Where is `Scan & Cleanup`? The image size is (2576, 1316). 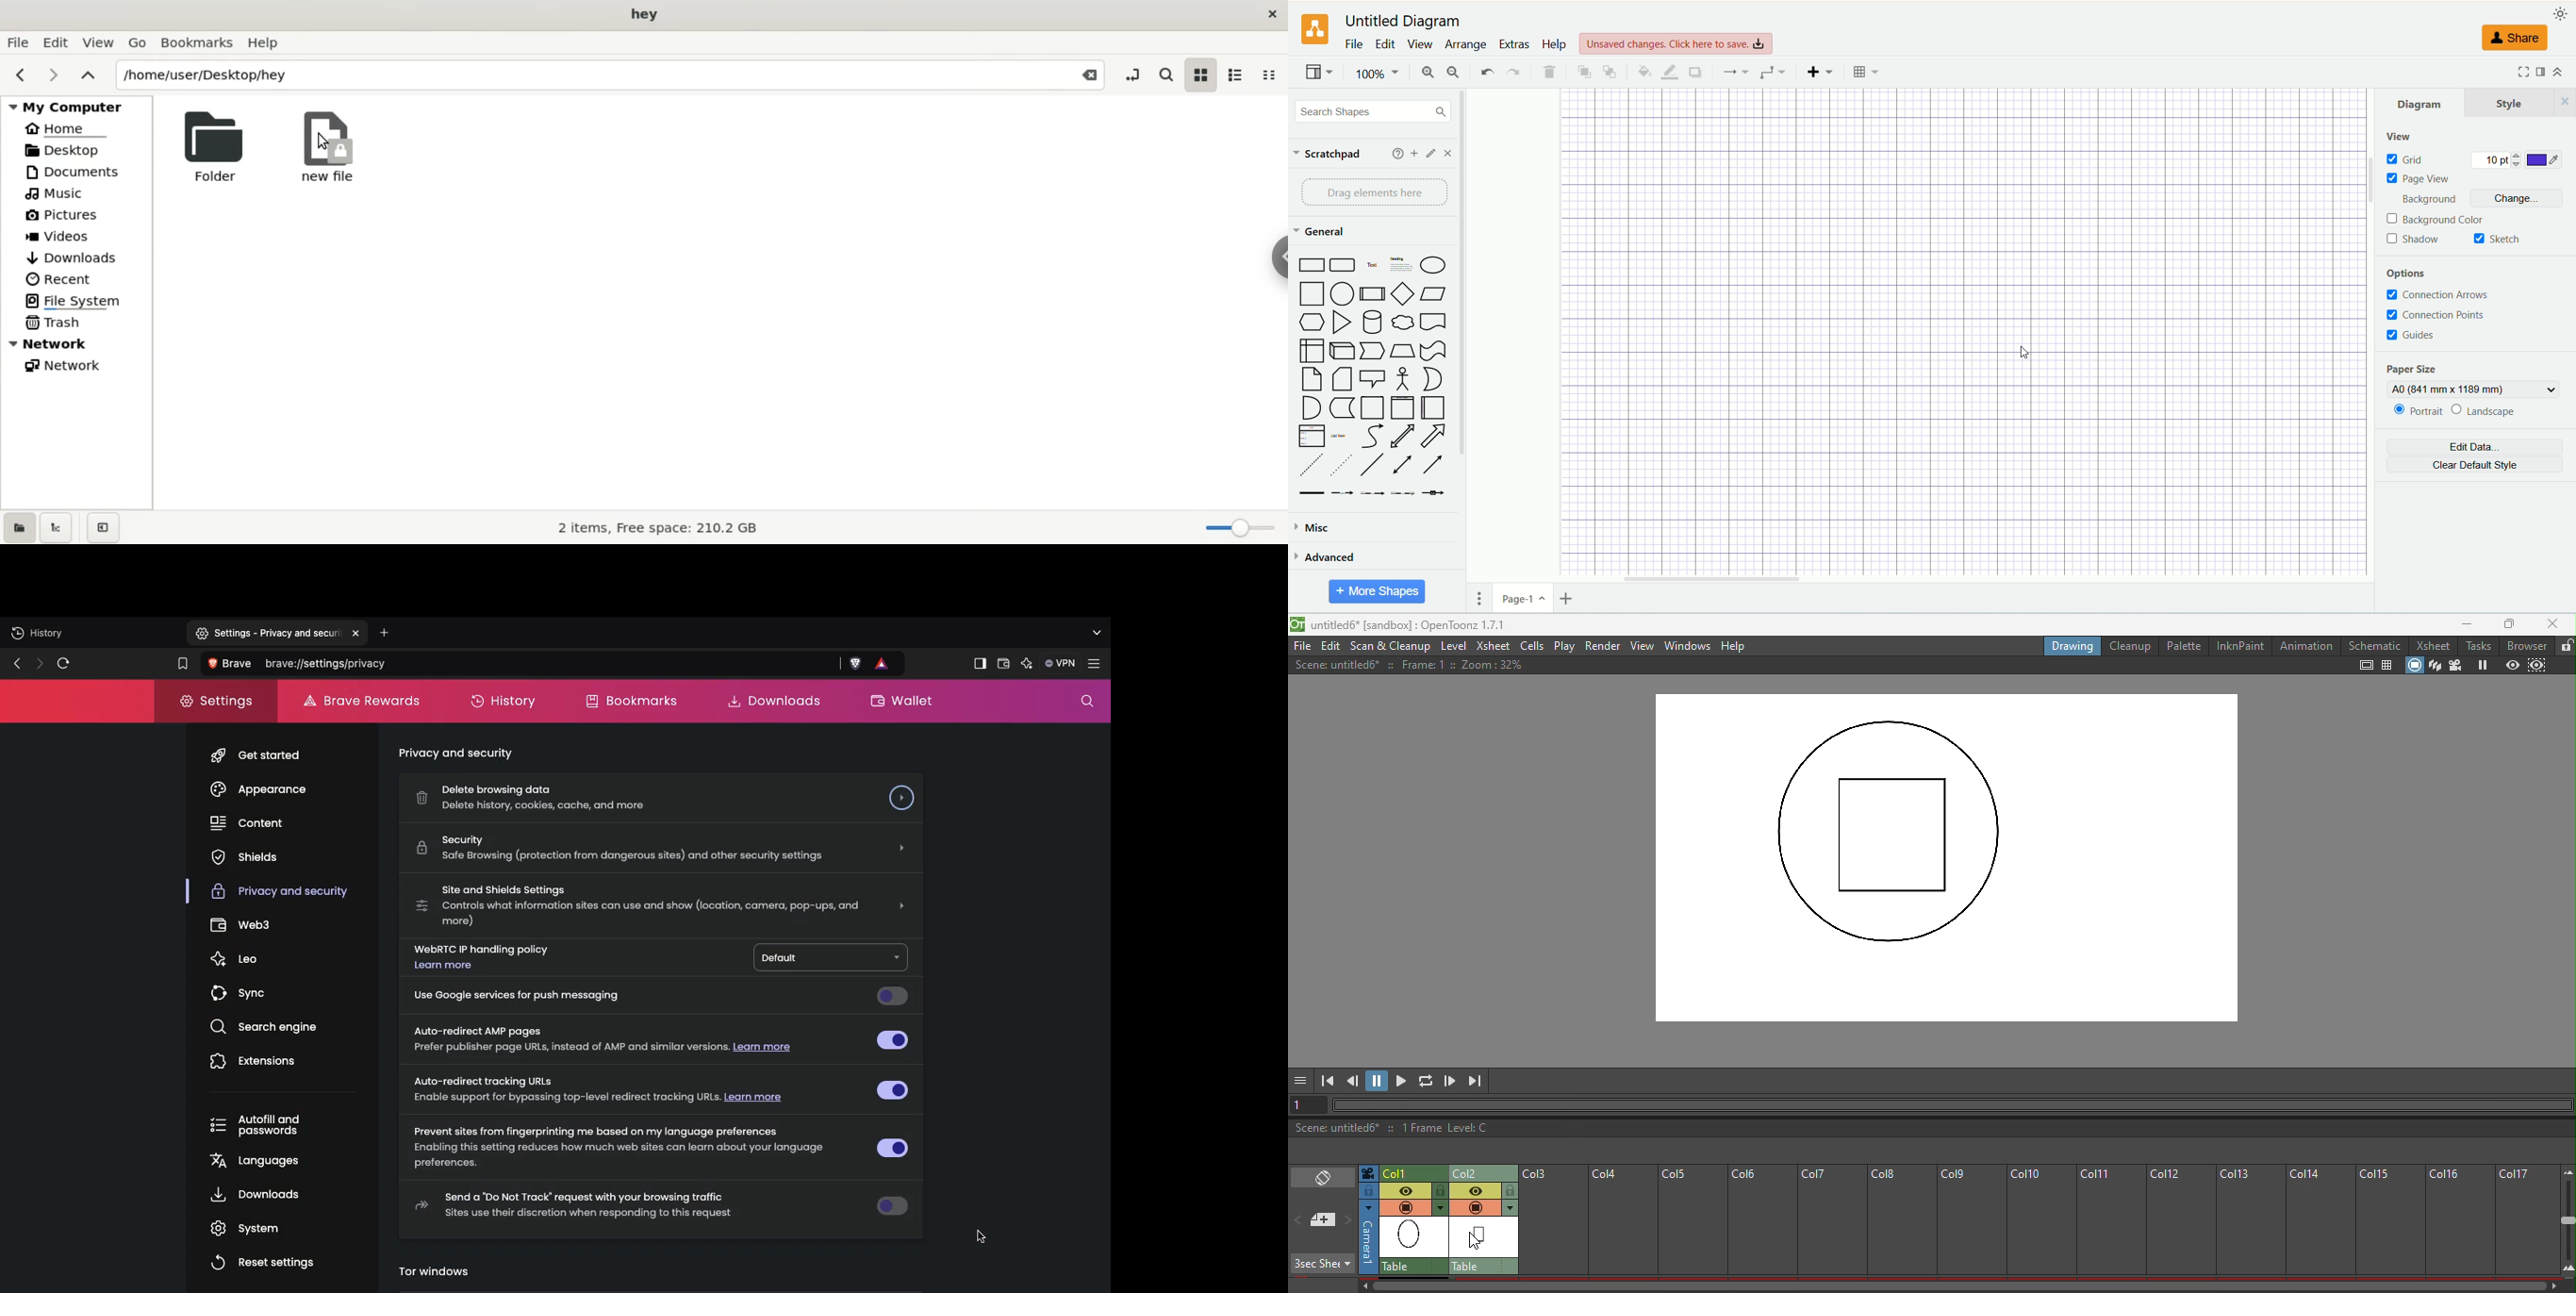
Scan & Cleanup is located at coordinates (1391, 646).